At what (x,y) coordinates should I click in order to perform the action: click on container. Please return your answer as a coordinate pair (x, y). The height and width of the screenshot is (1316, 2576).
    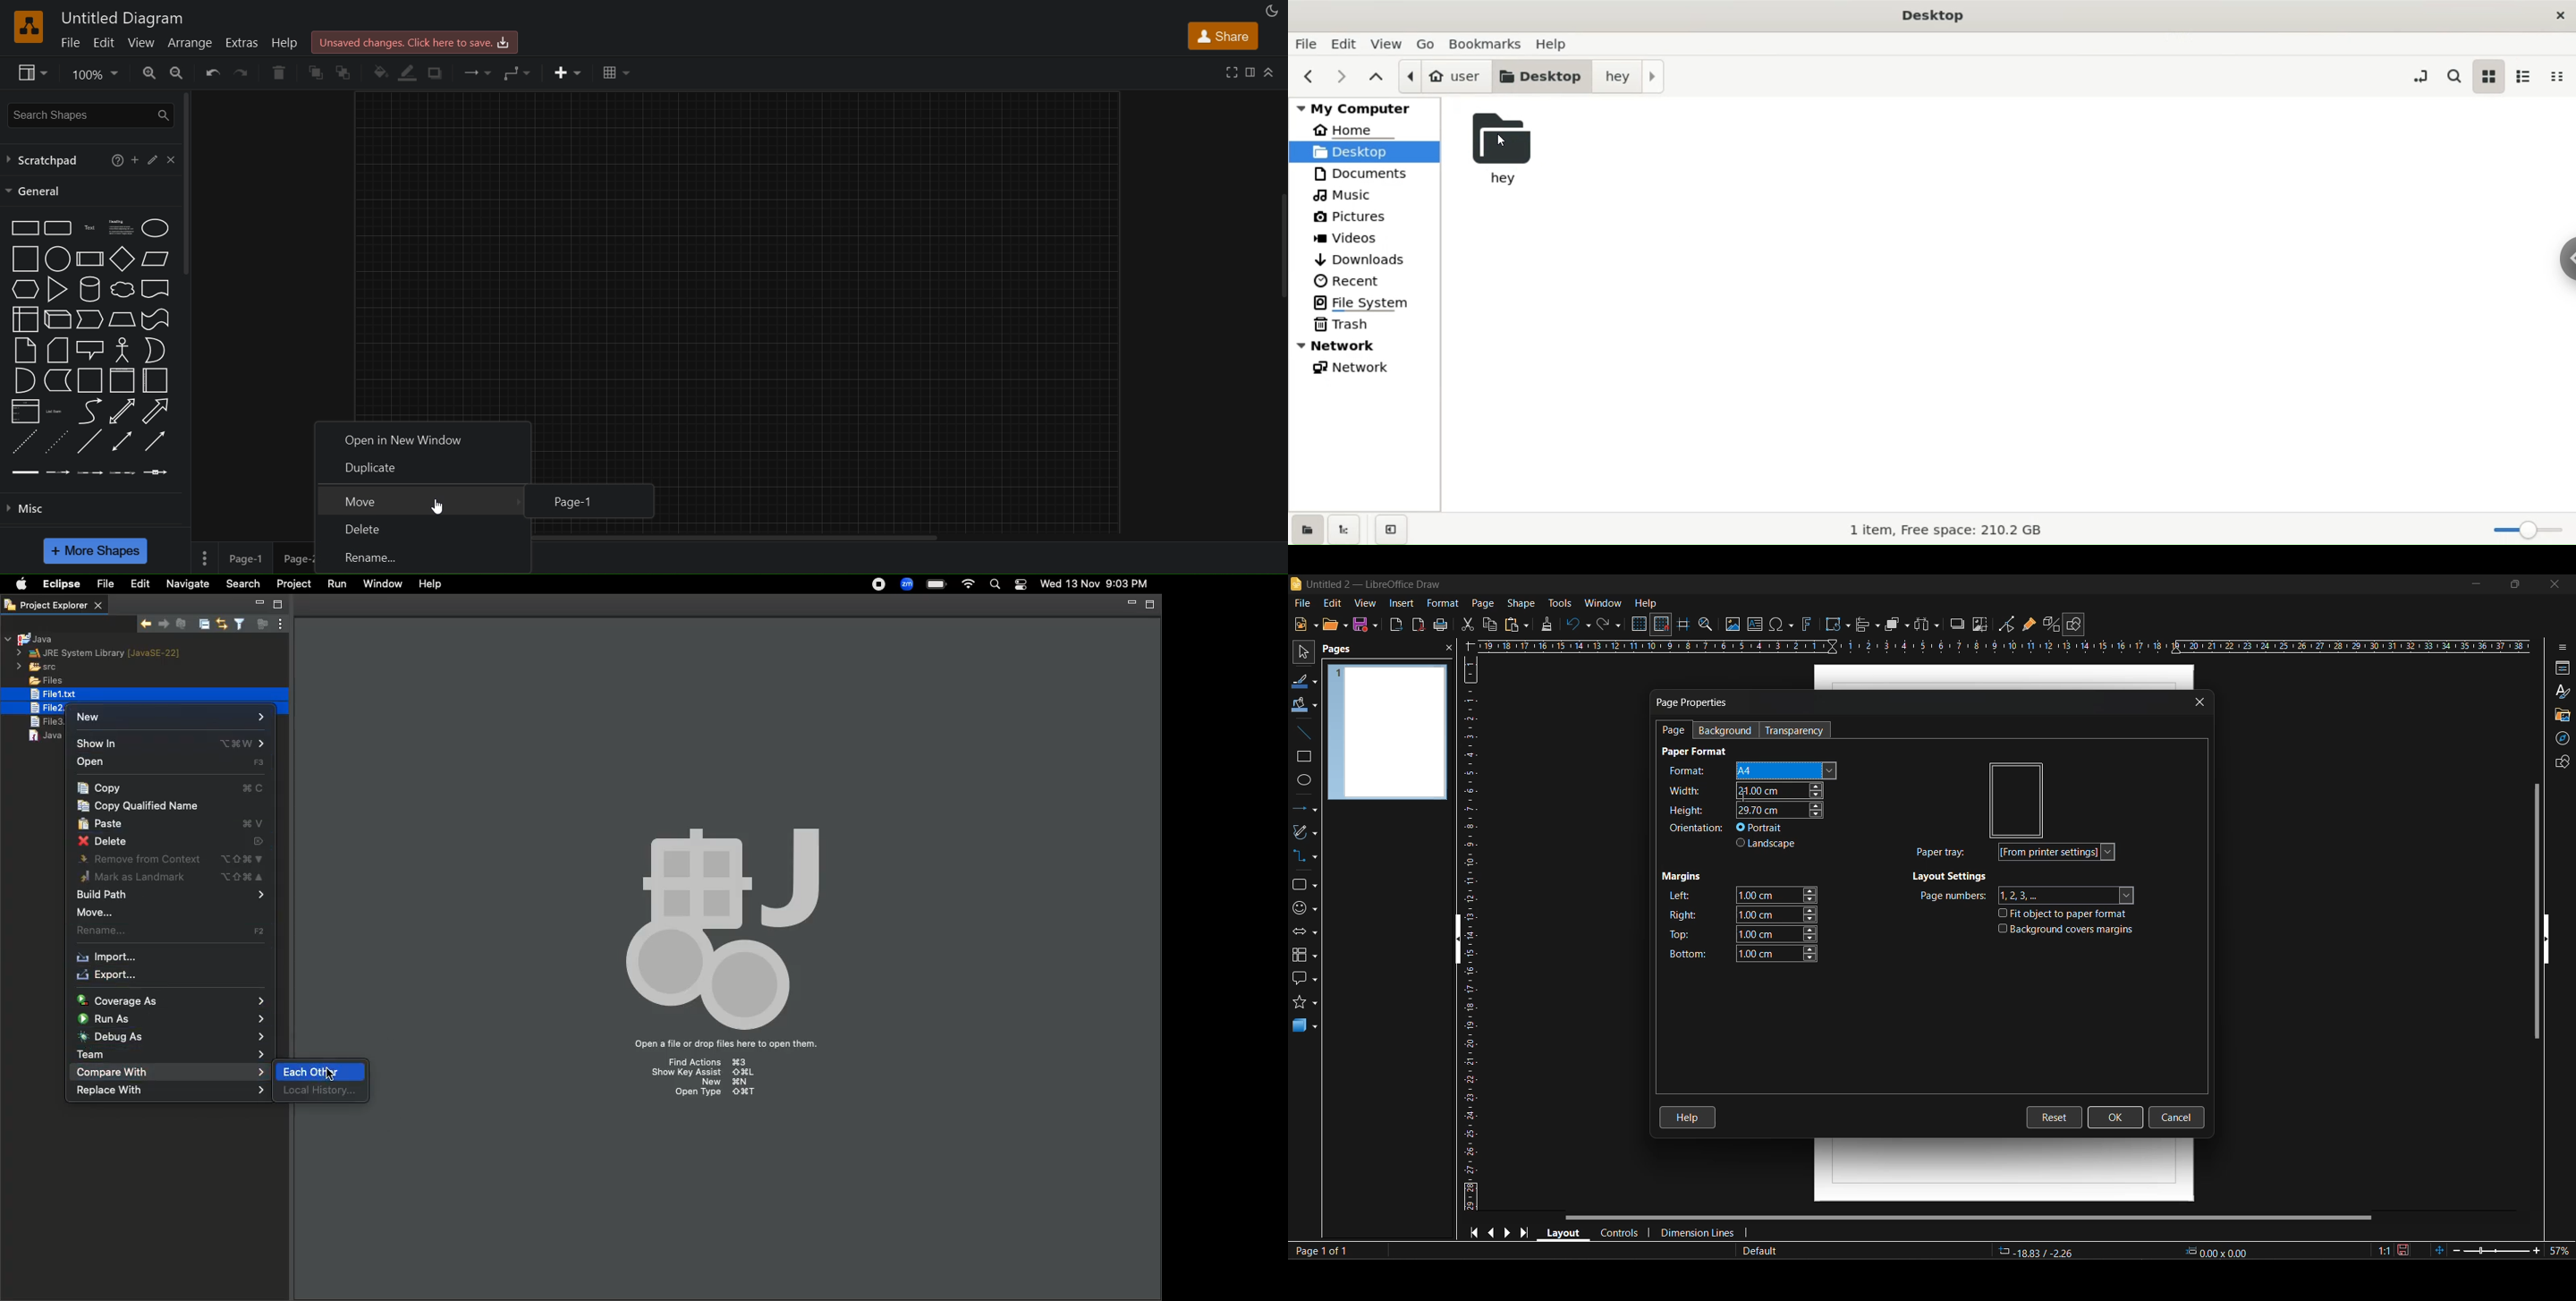
    Looking at the image, I should click on (90, 381).